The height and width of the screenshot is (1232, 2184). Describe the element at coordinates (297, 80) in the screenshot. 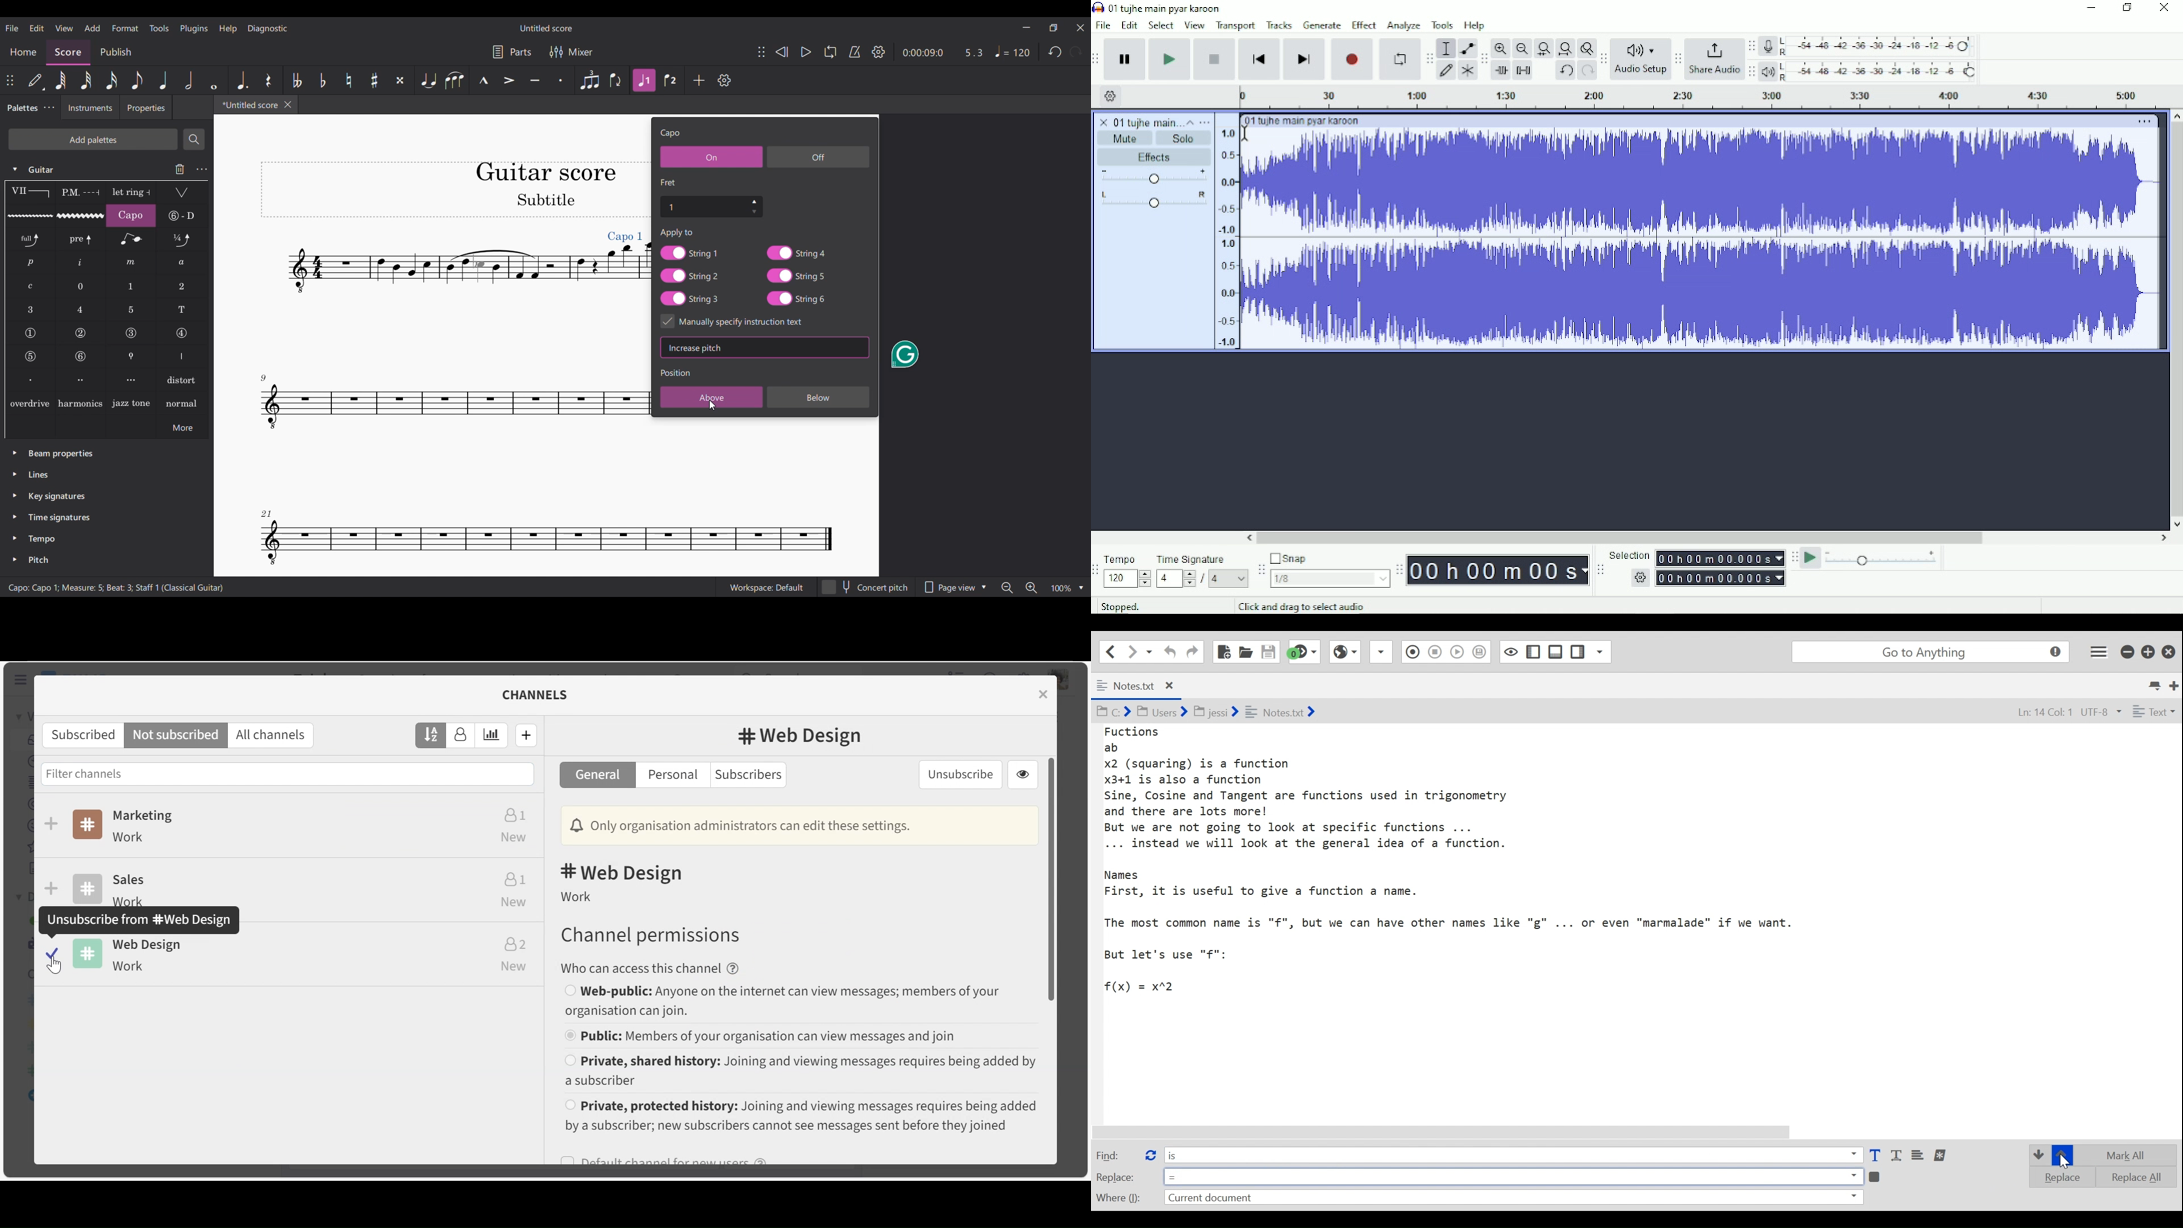

I see `Toggle double flat` at that location.